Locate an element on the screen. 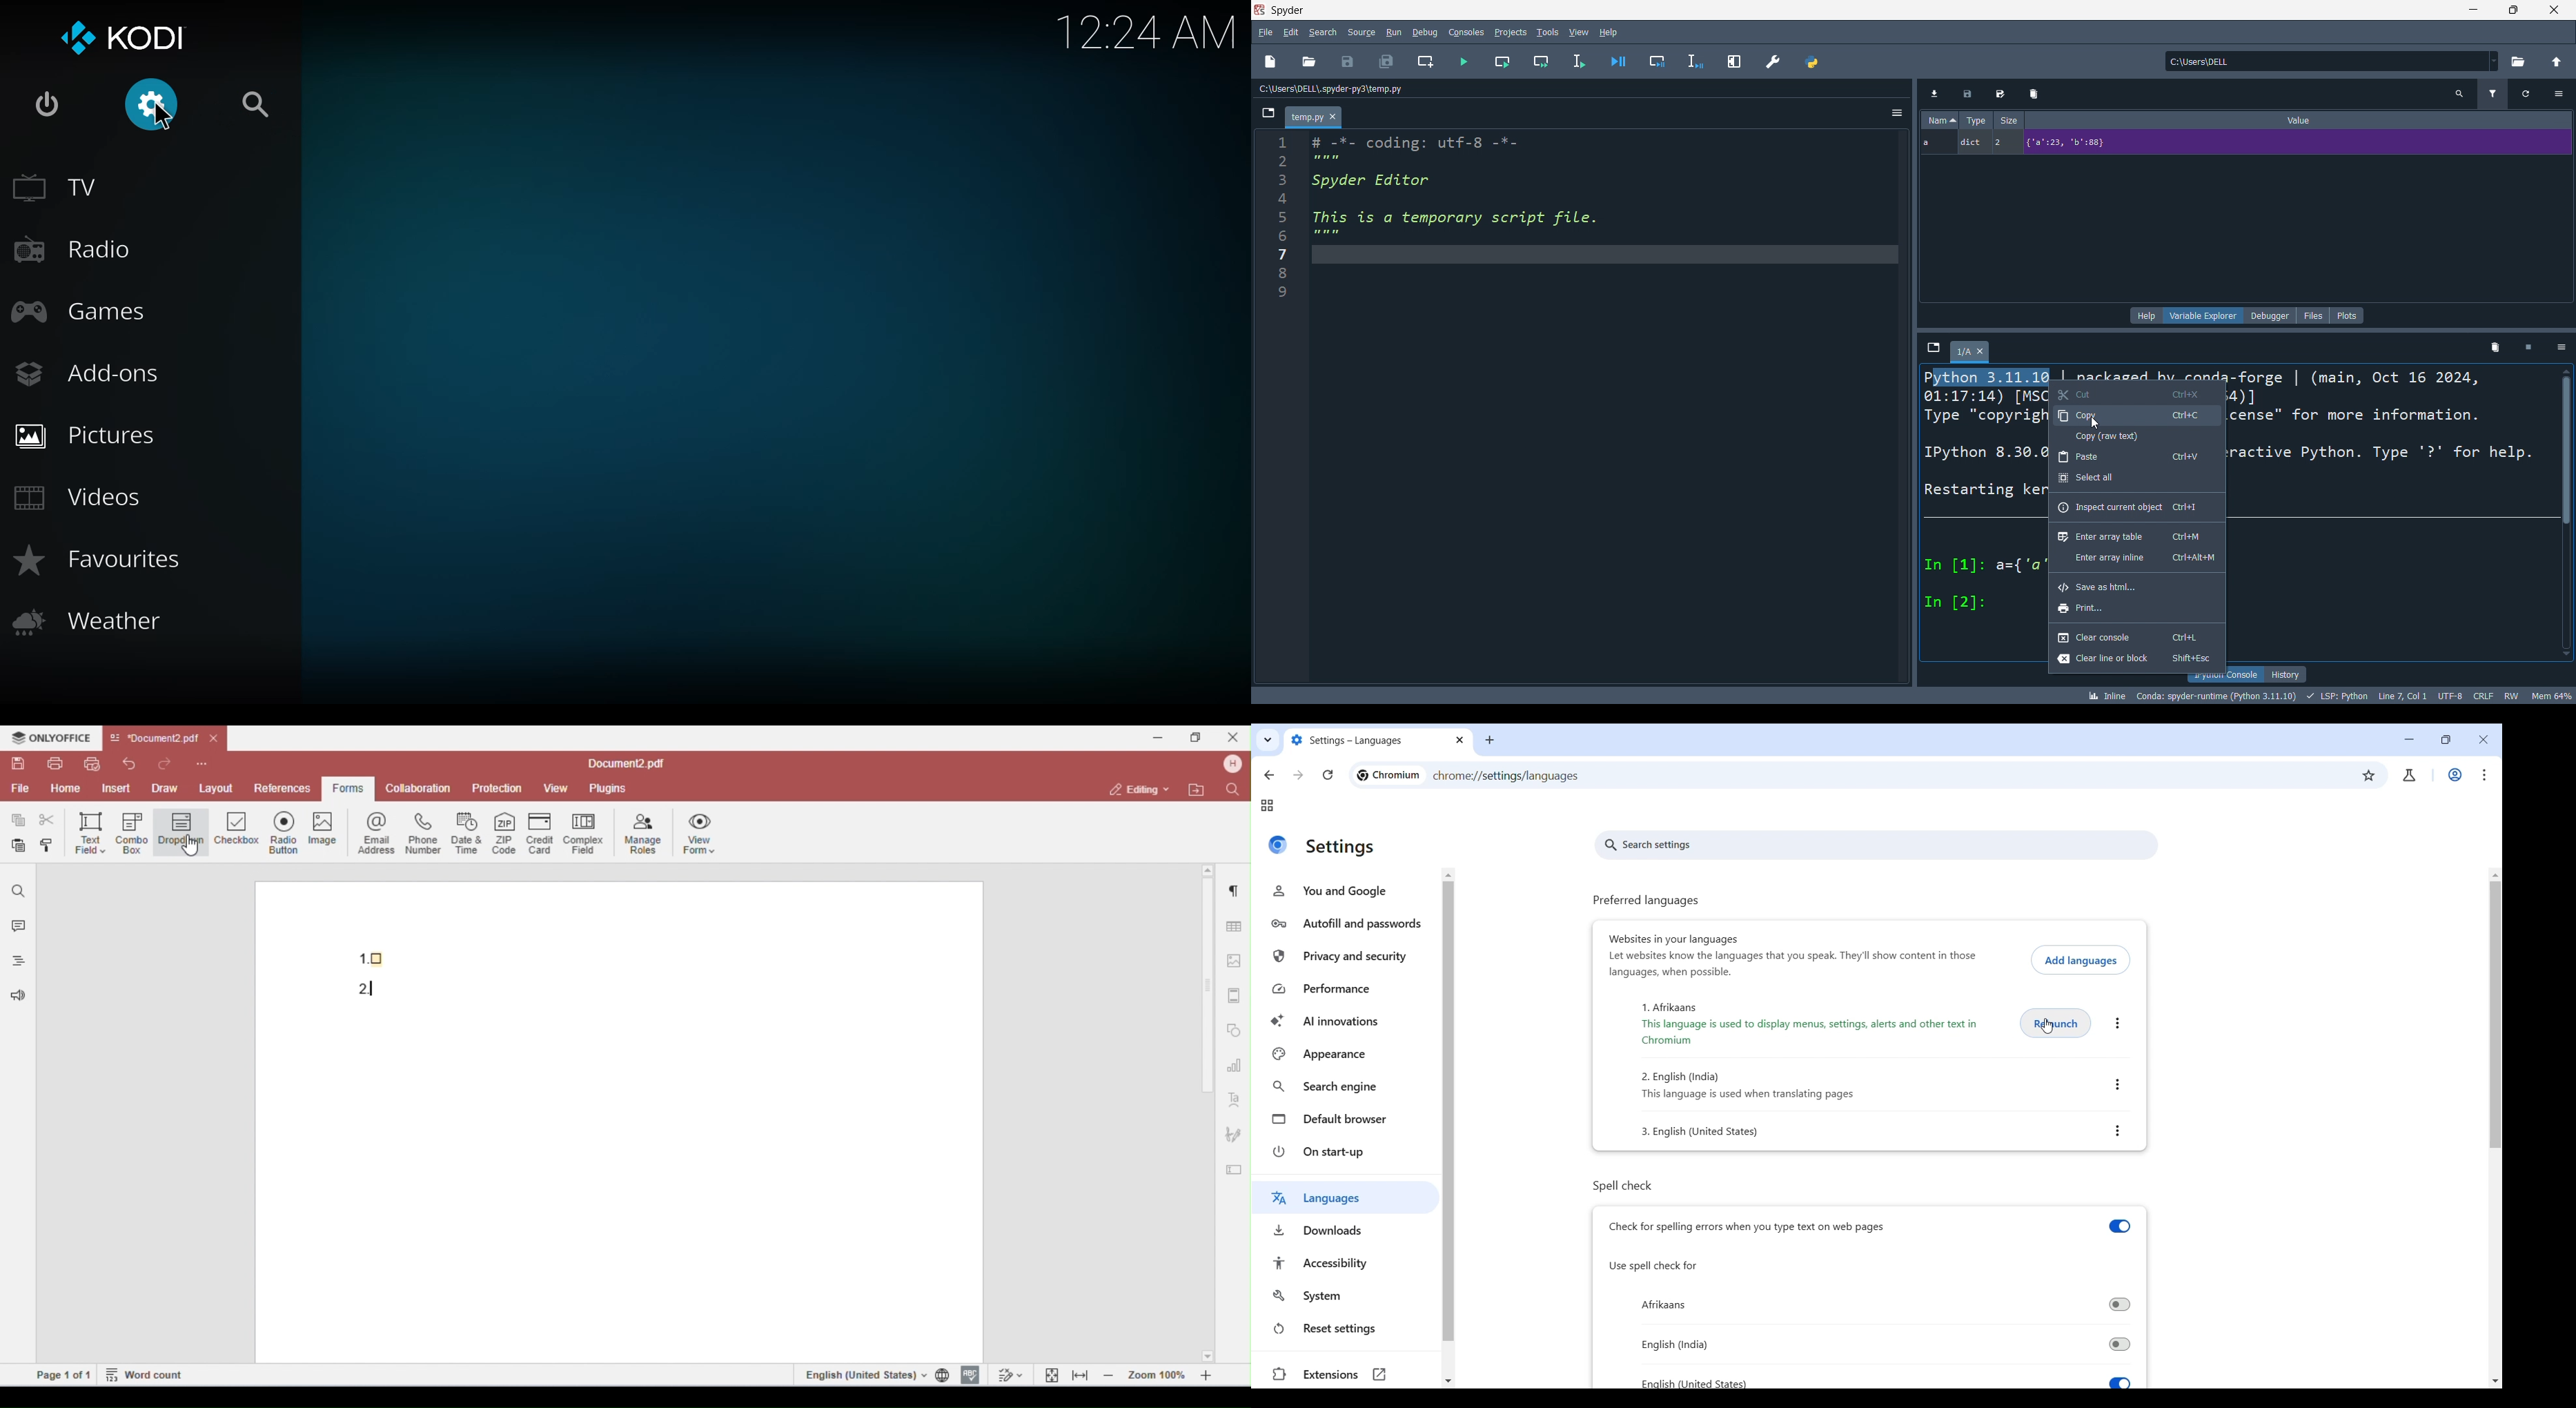  history is located at coordinates (2286, 674).